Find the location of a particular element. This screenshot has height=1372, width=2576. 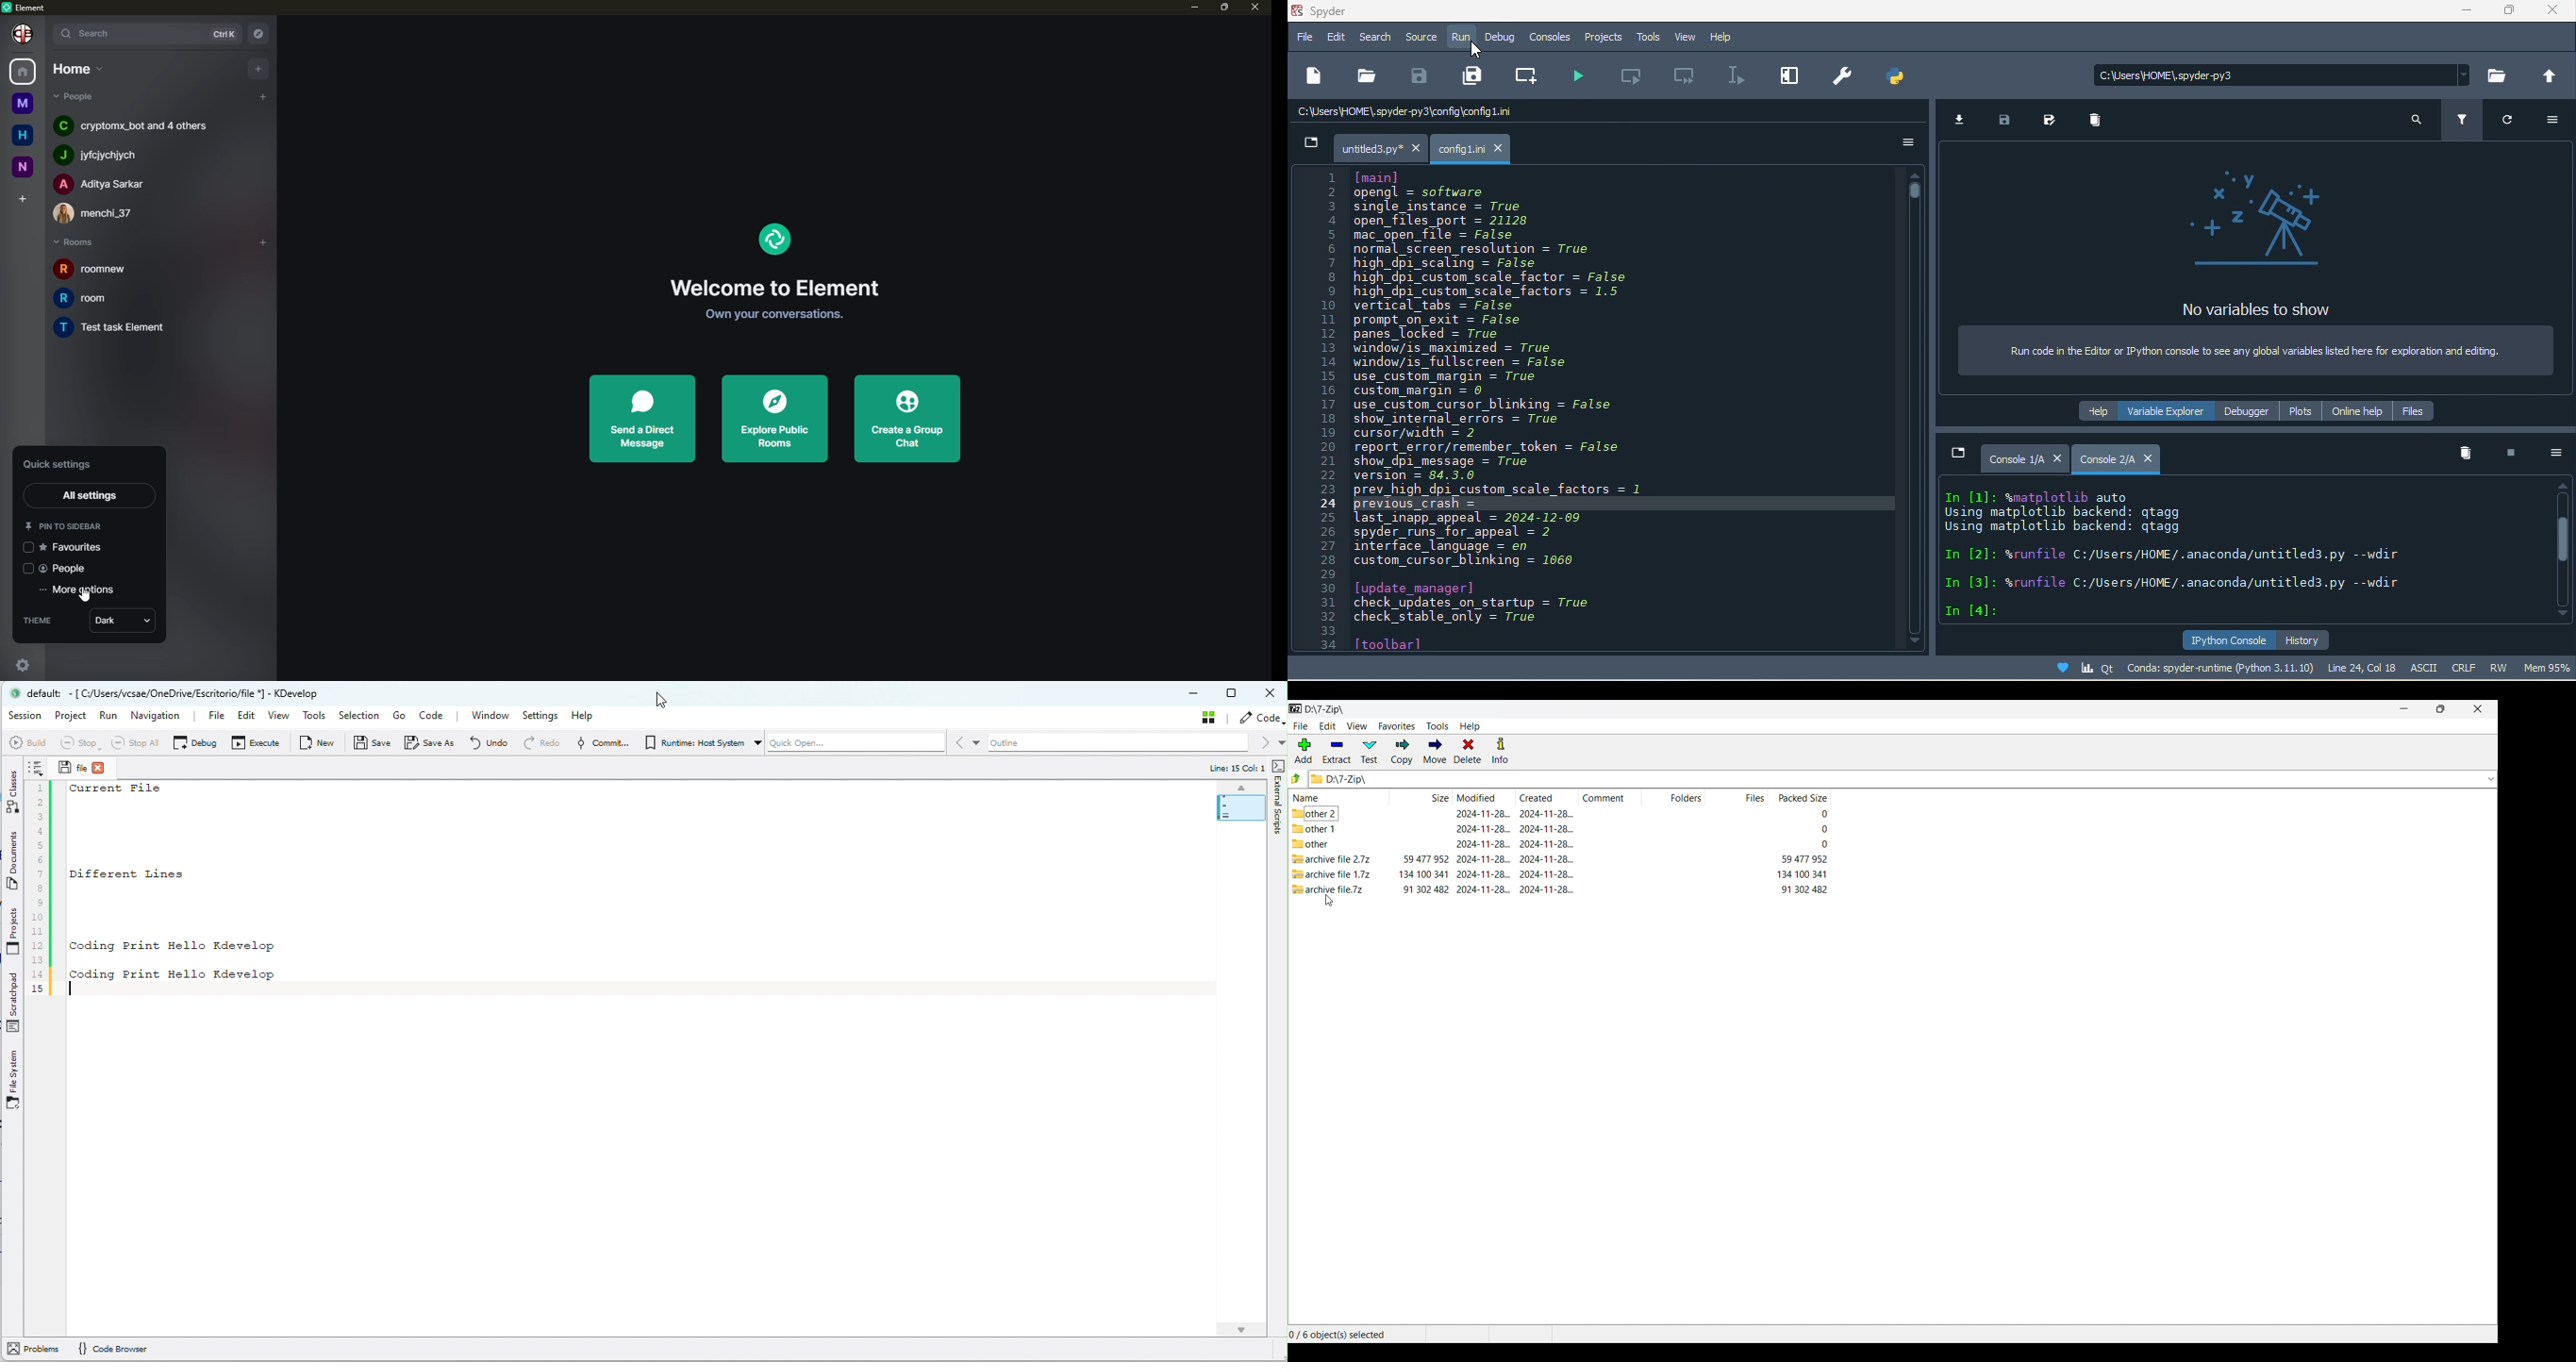

untitled.py is located at coordinates (1360, 146).